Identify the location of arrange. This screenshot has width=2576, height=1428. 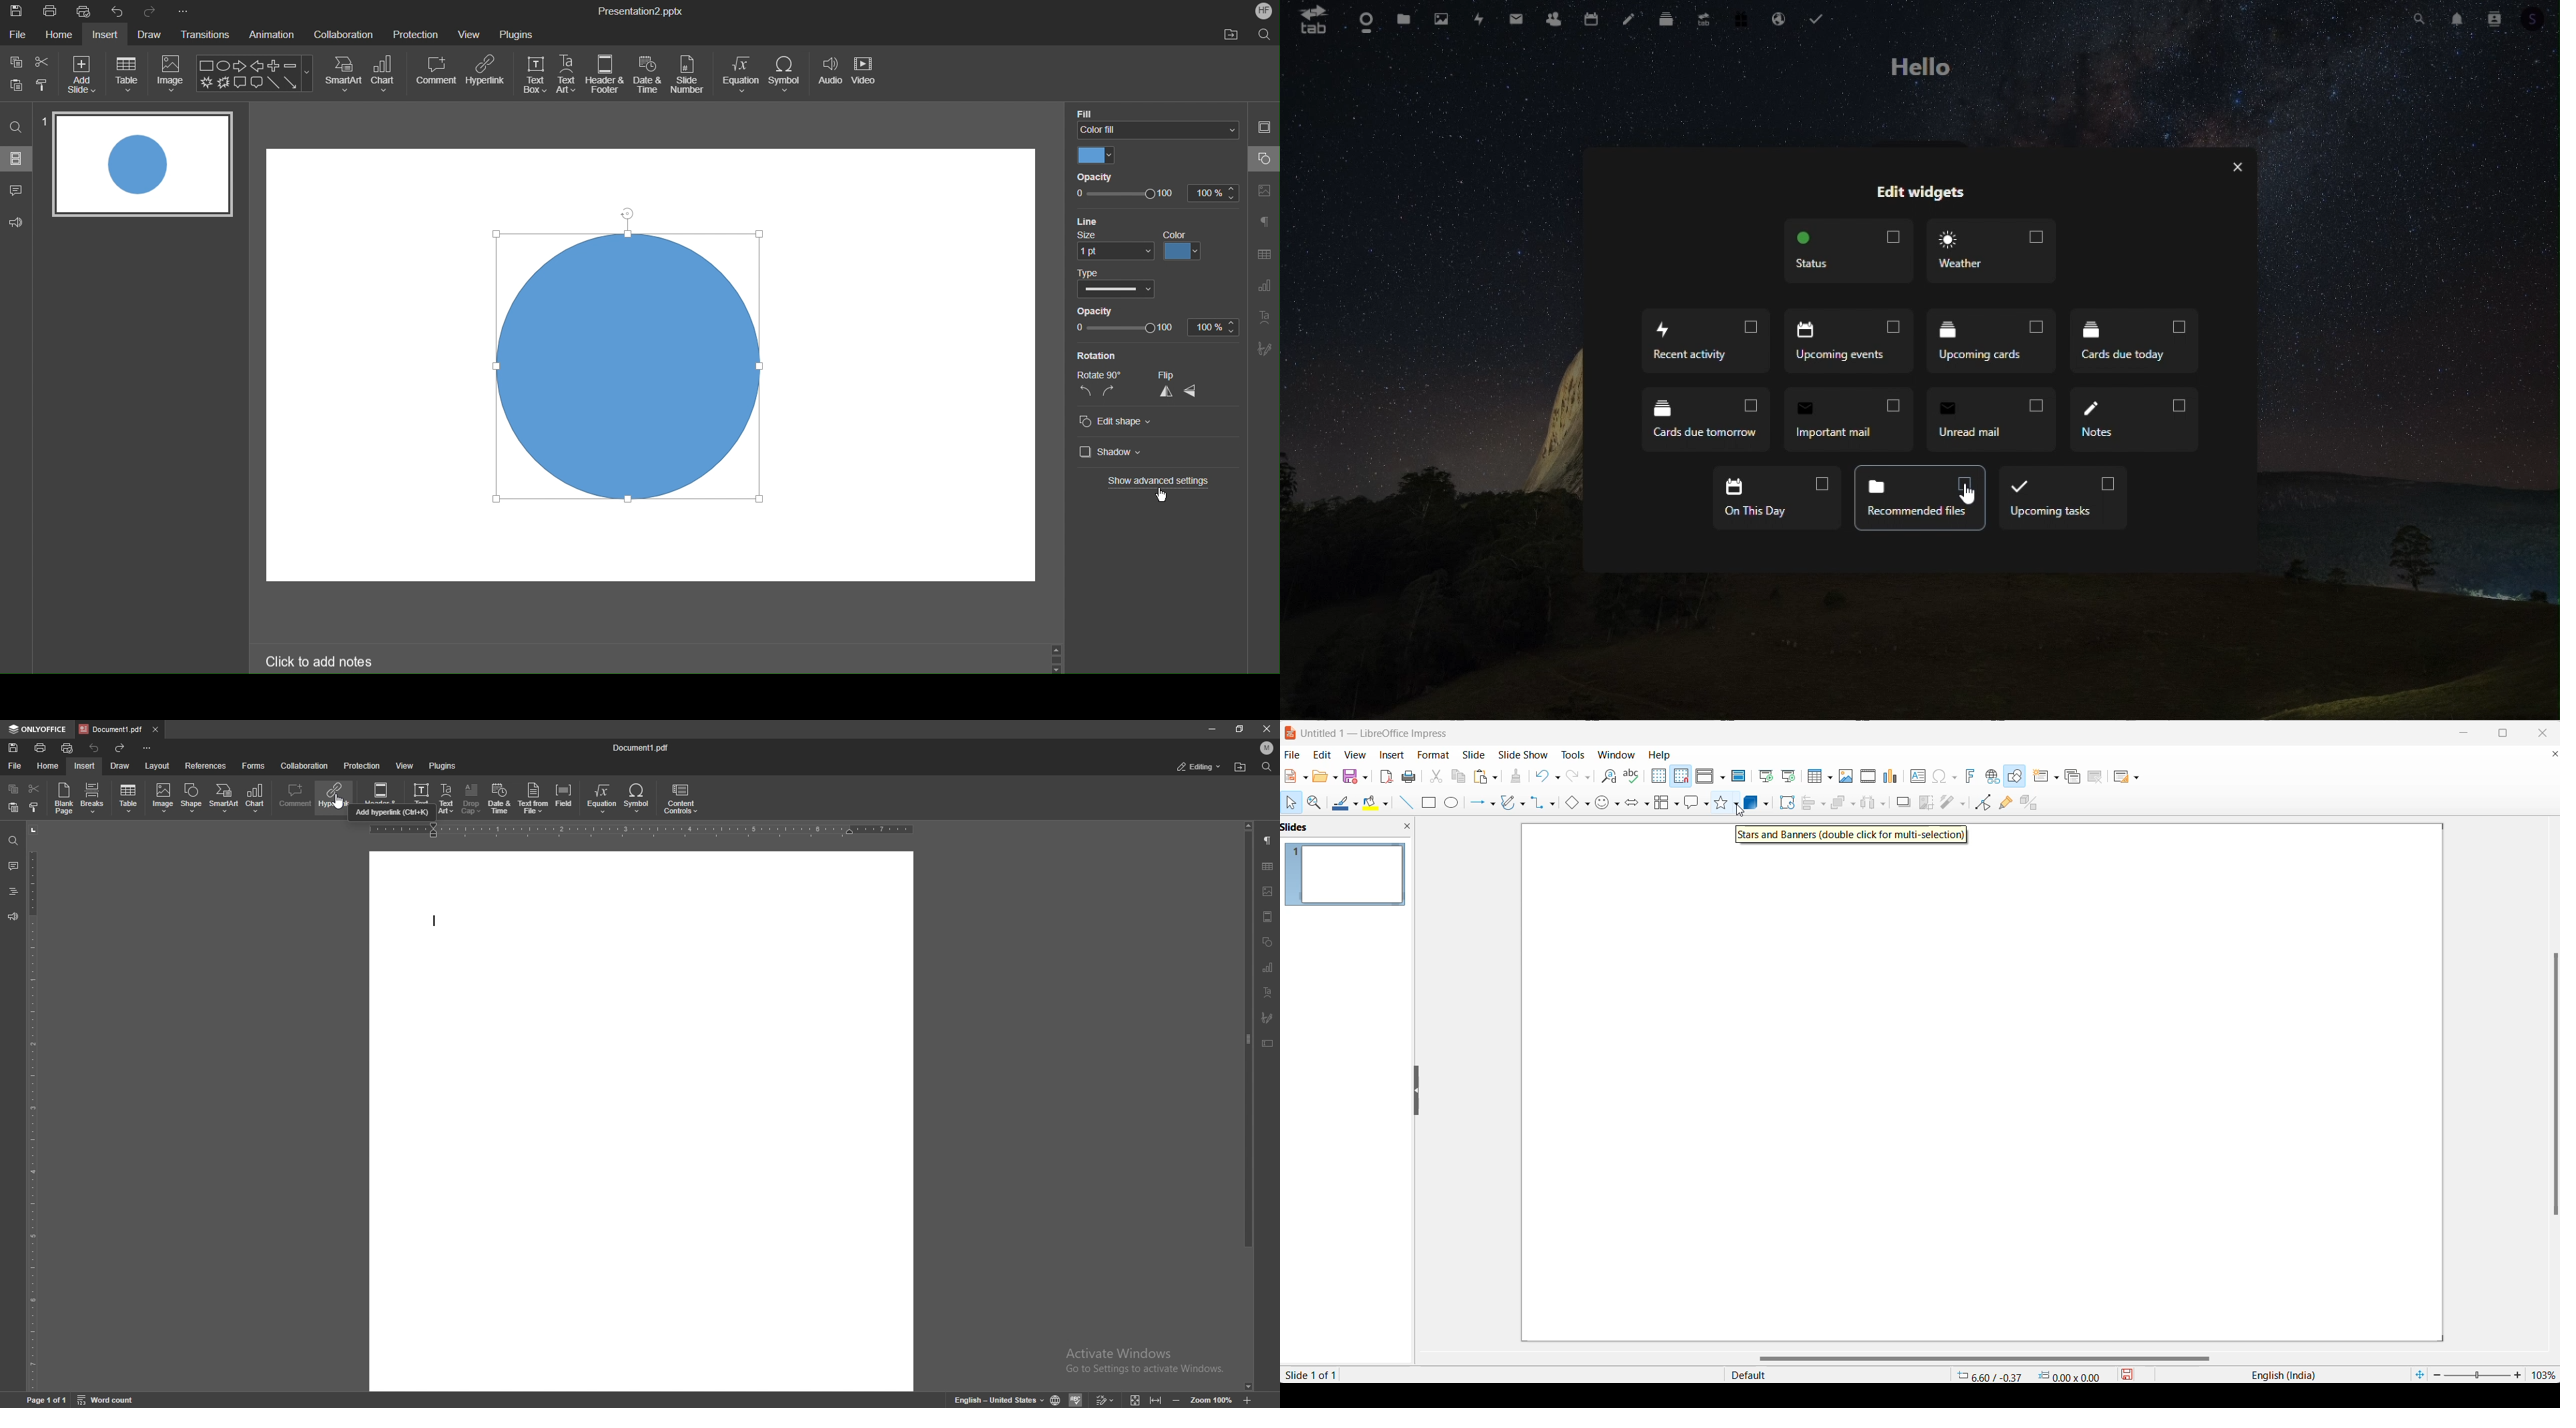
(1842, 803).